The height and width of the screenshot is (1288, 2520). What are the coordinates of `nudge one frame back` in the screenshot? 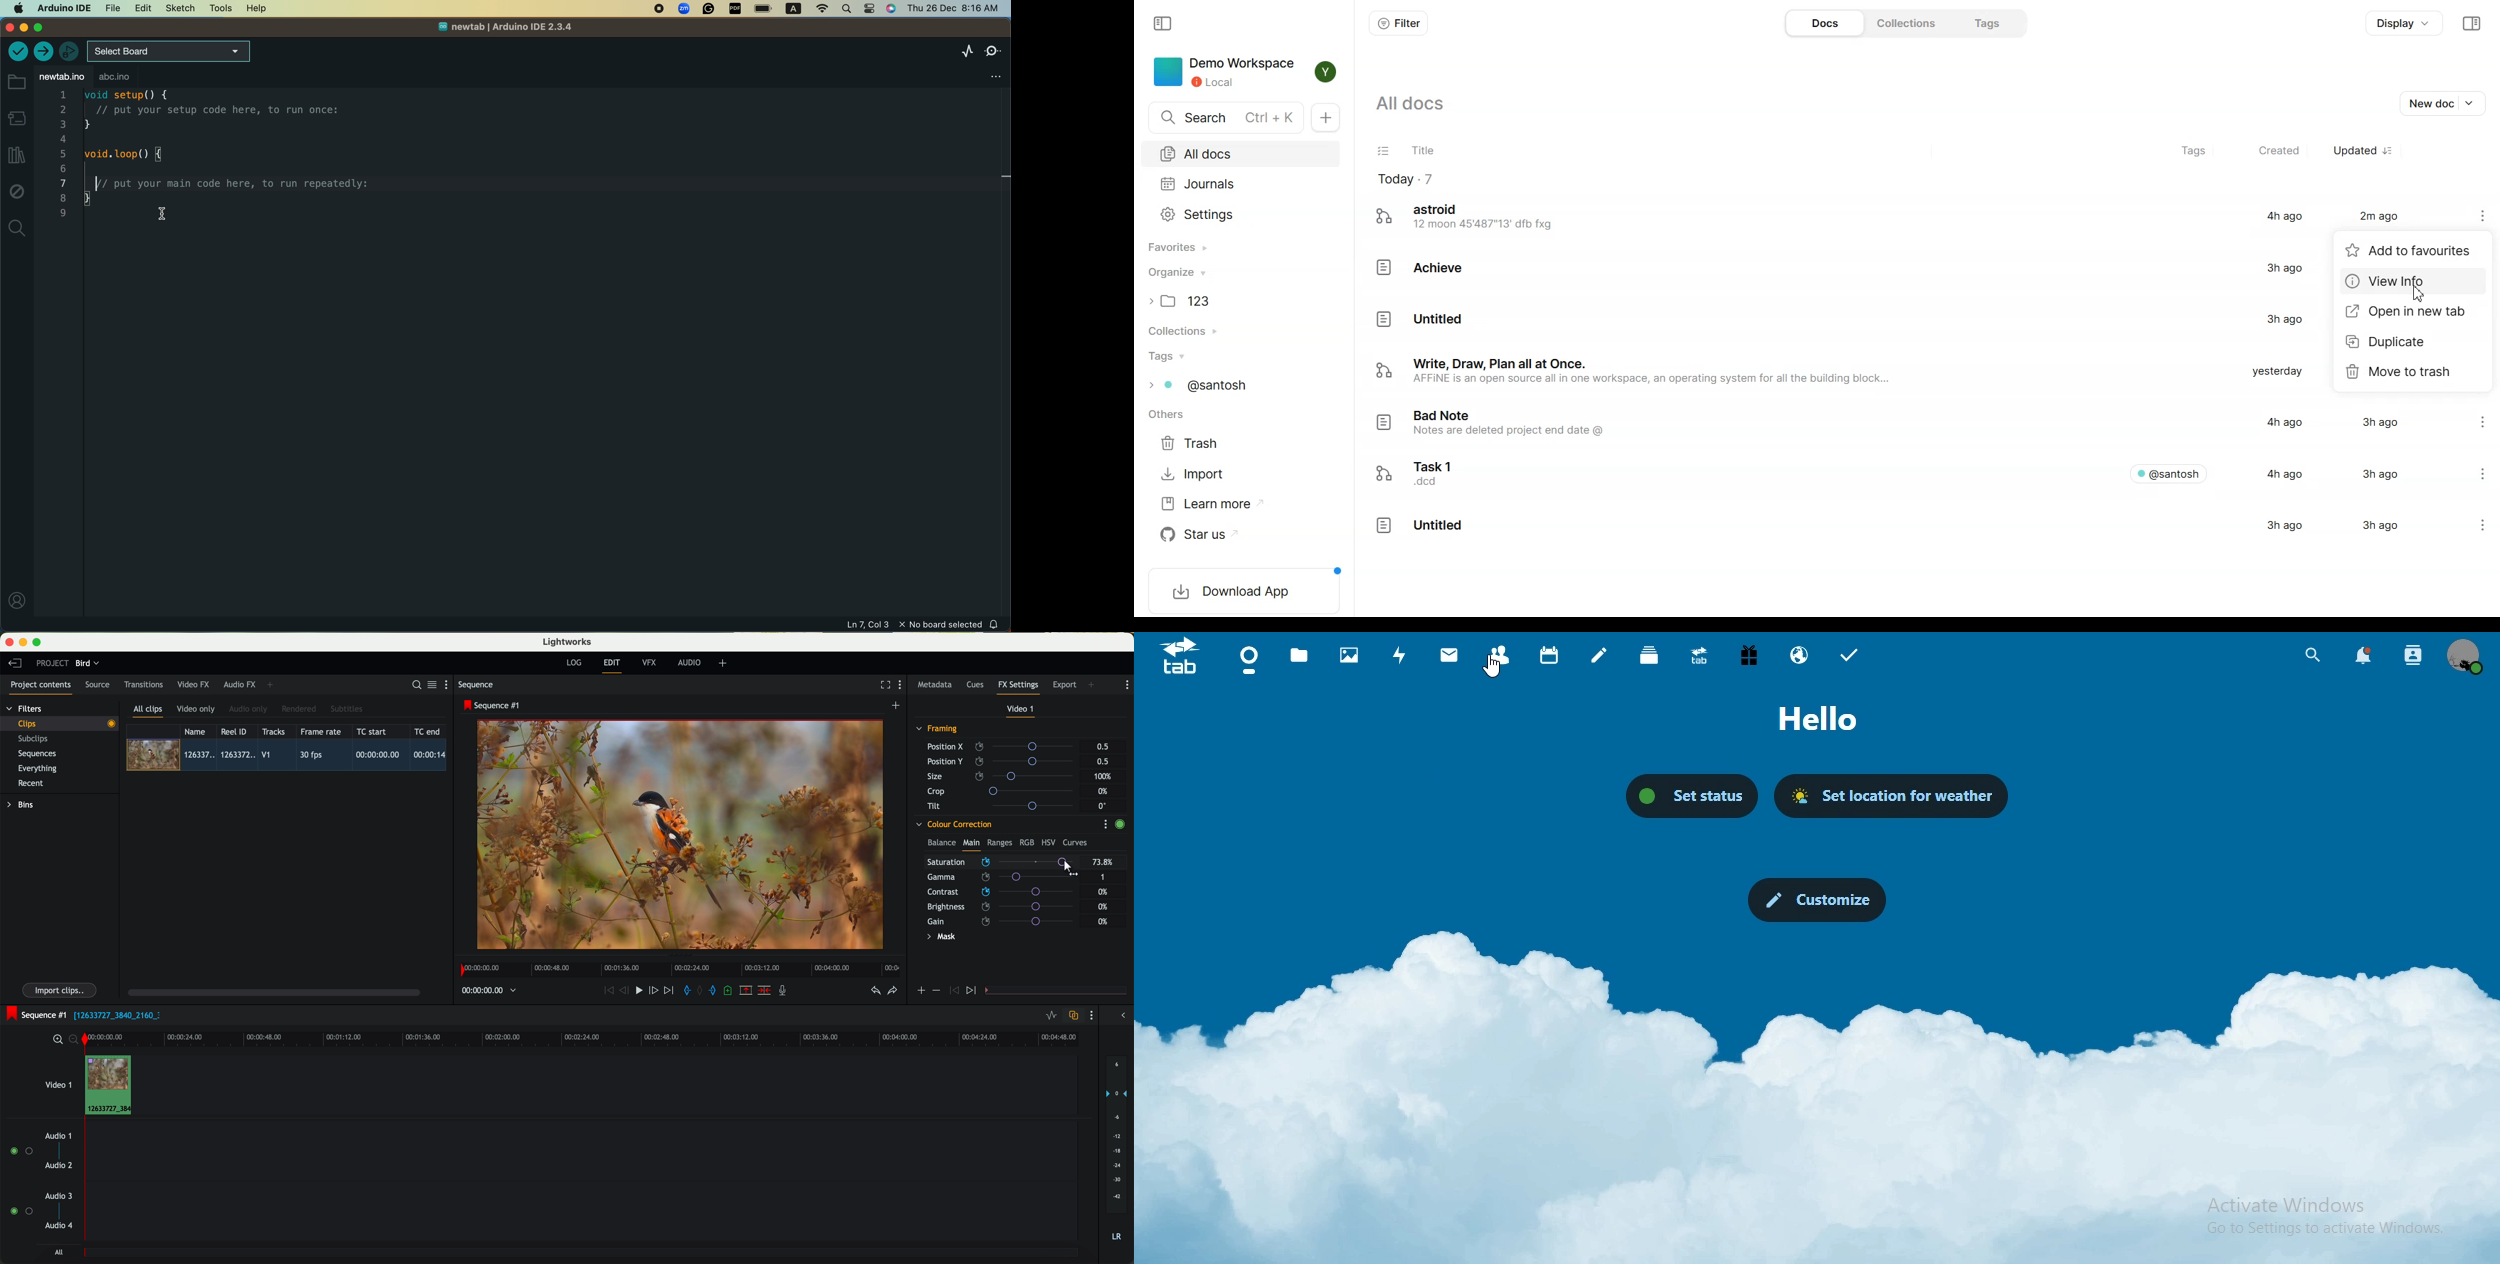 It's located at (626, 992).